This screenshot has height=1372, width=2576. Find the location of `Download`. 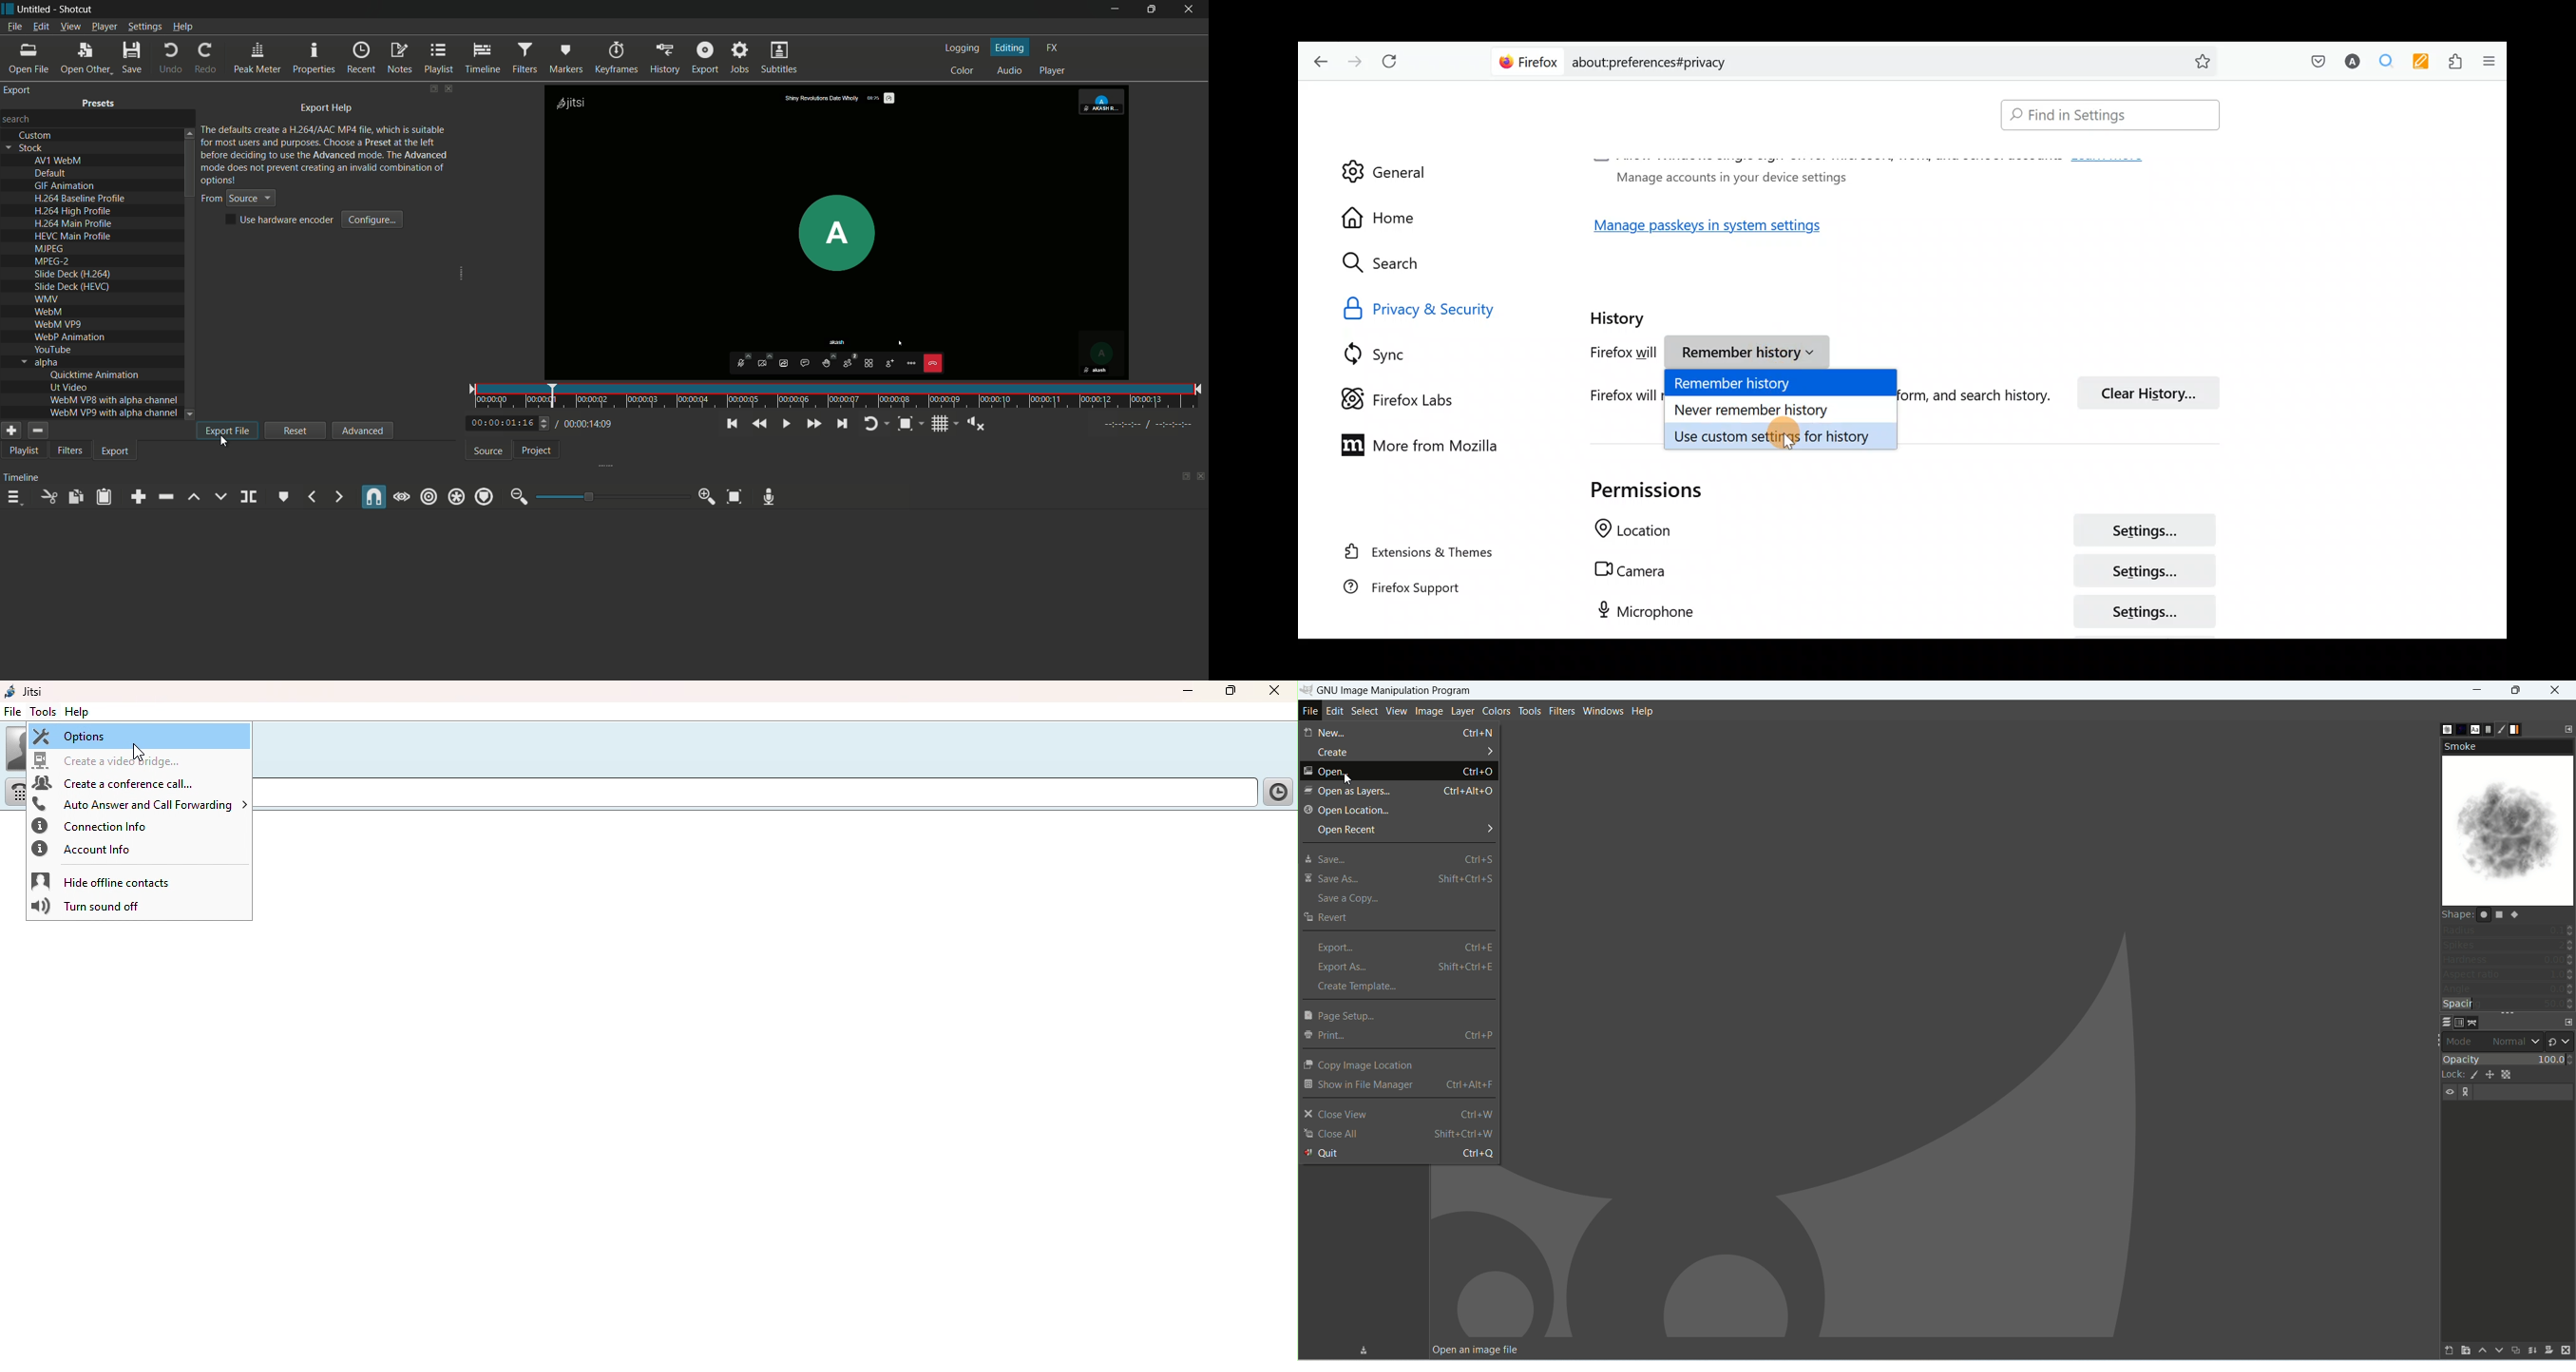

Download is located at coordinates (1365, 1348).